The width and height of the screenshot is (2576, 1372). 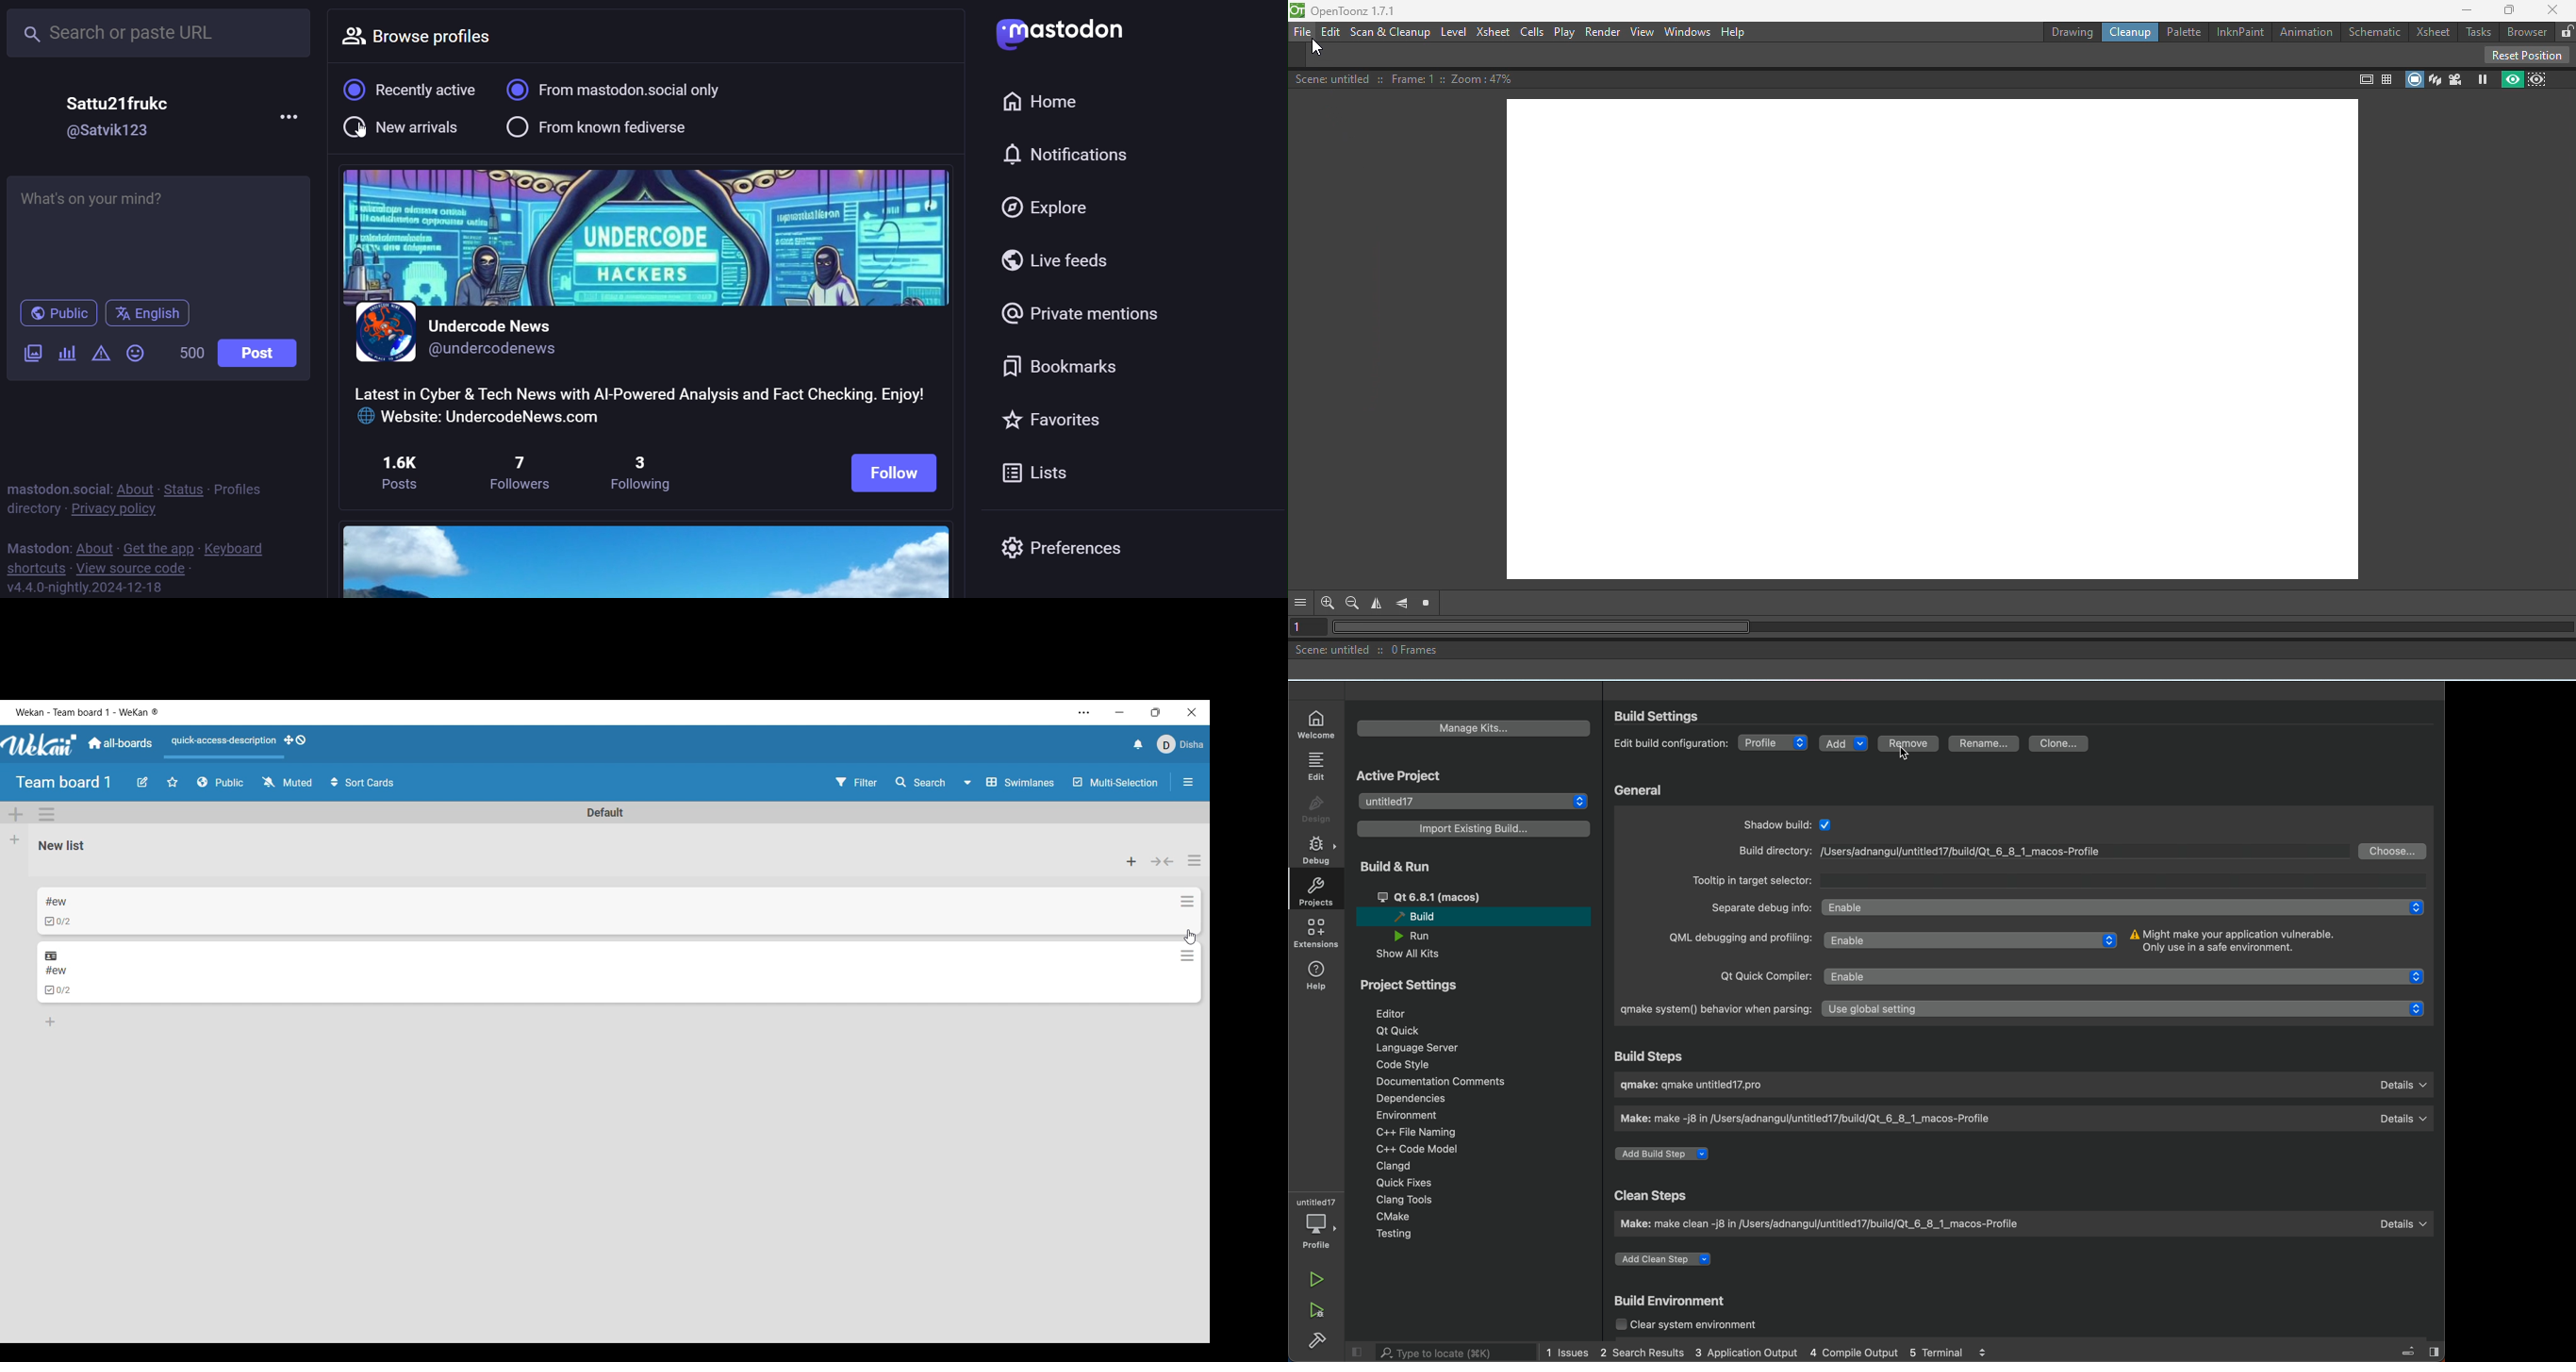 What do you see at coordinates (1423, 1048) in the screenshot?
I see `language server` at bounding box center [1423, 1048].